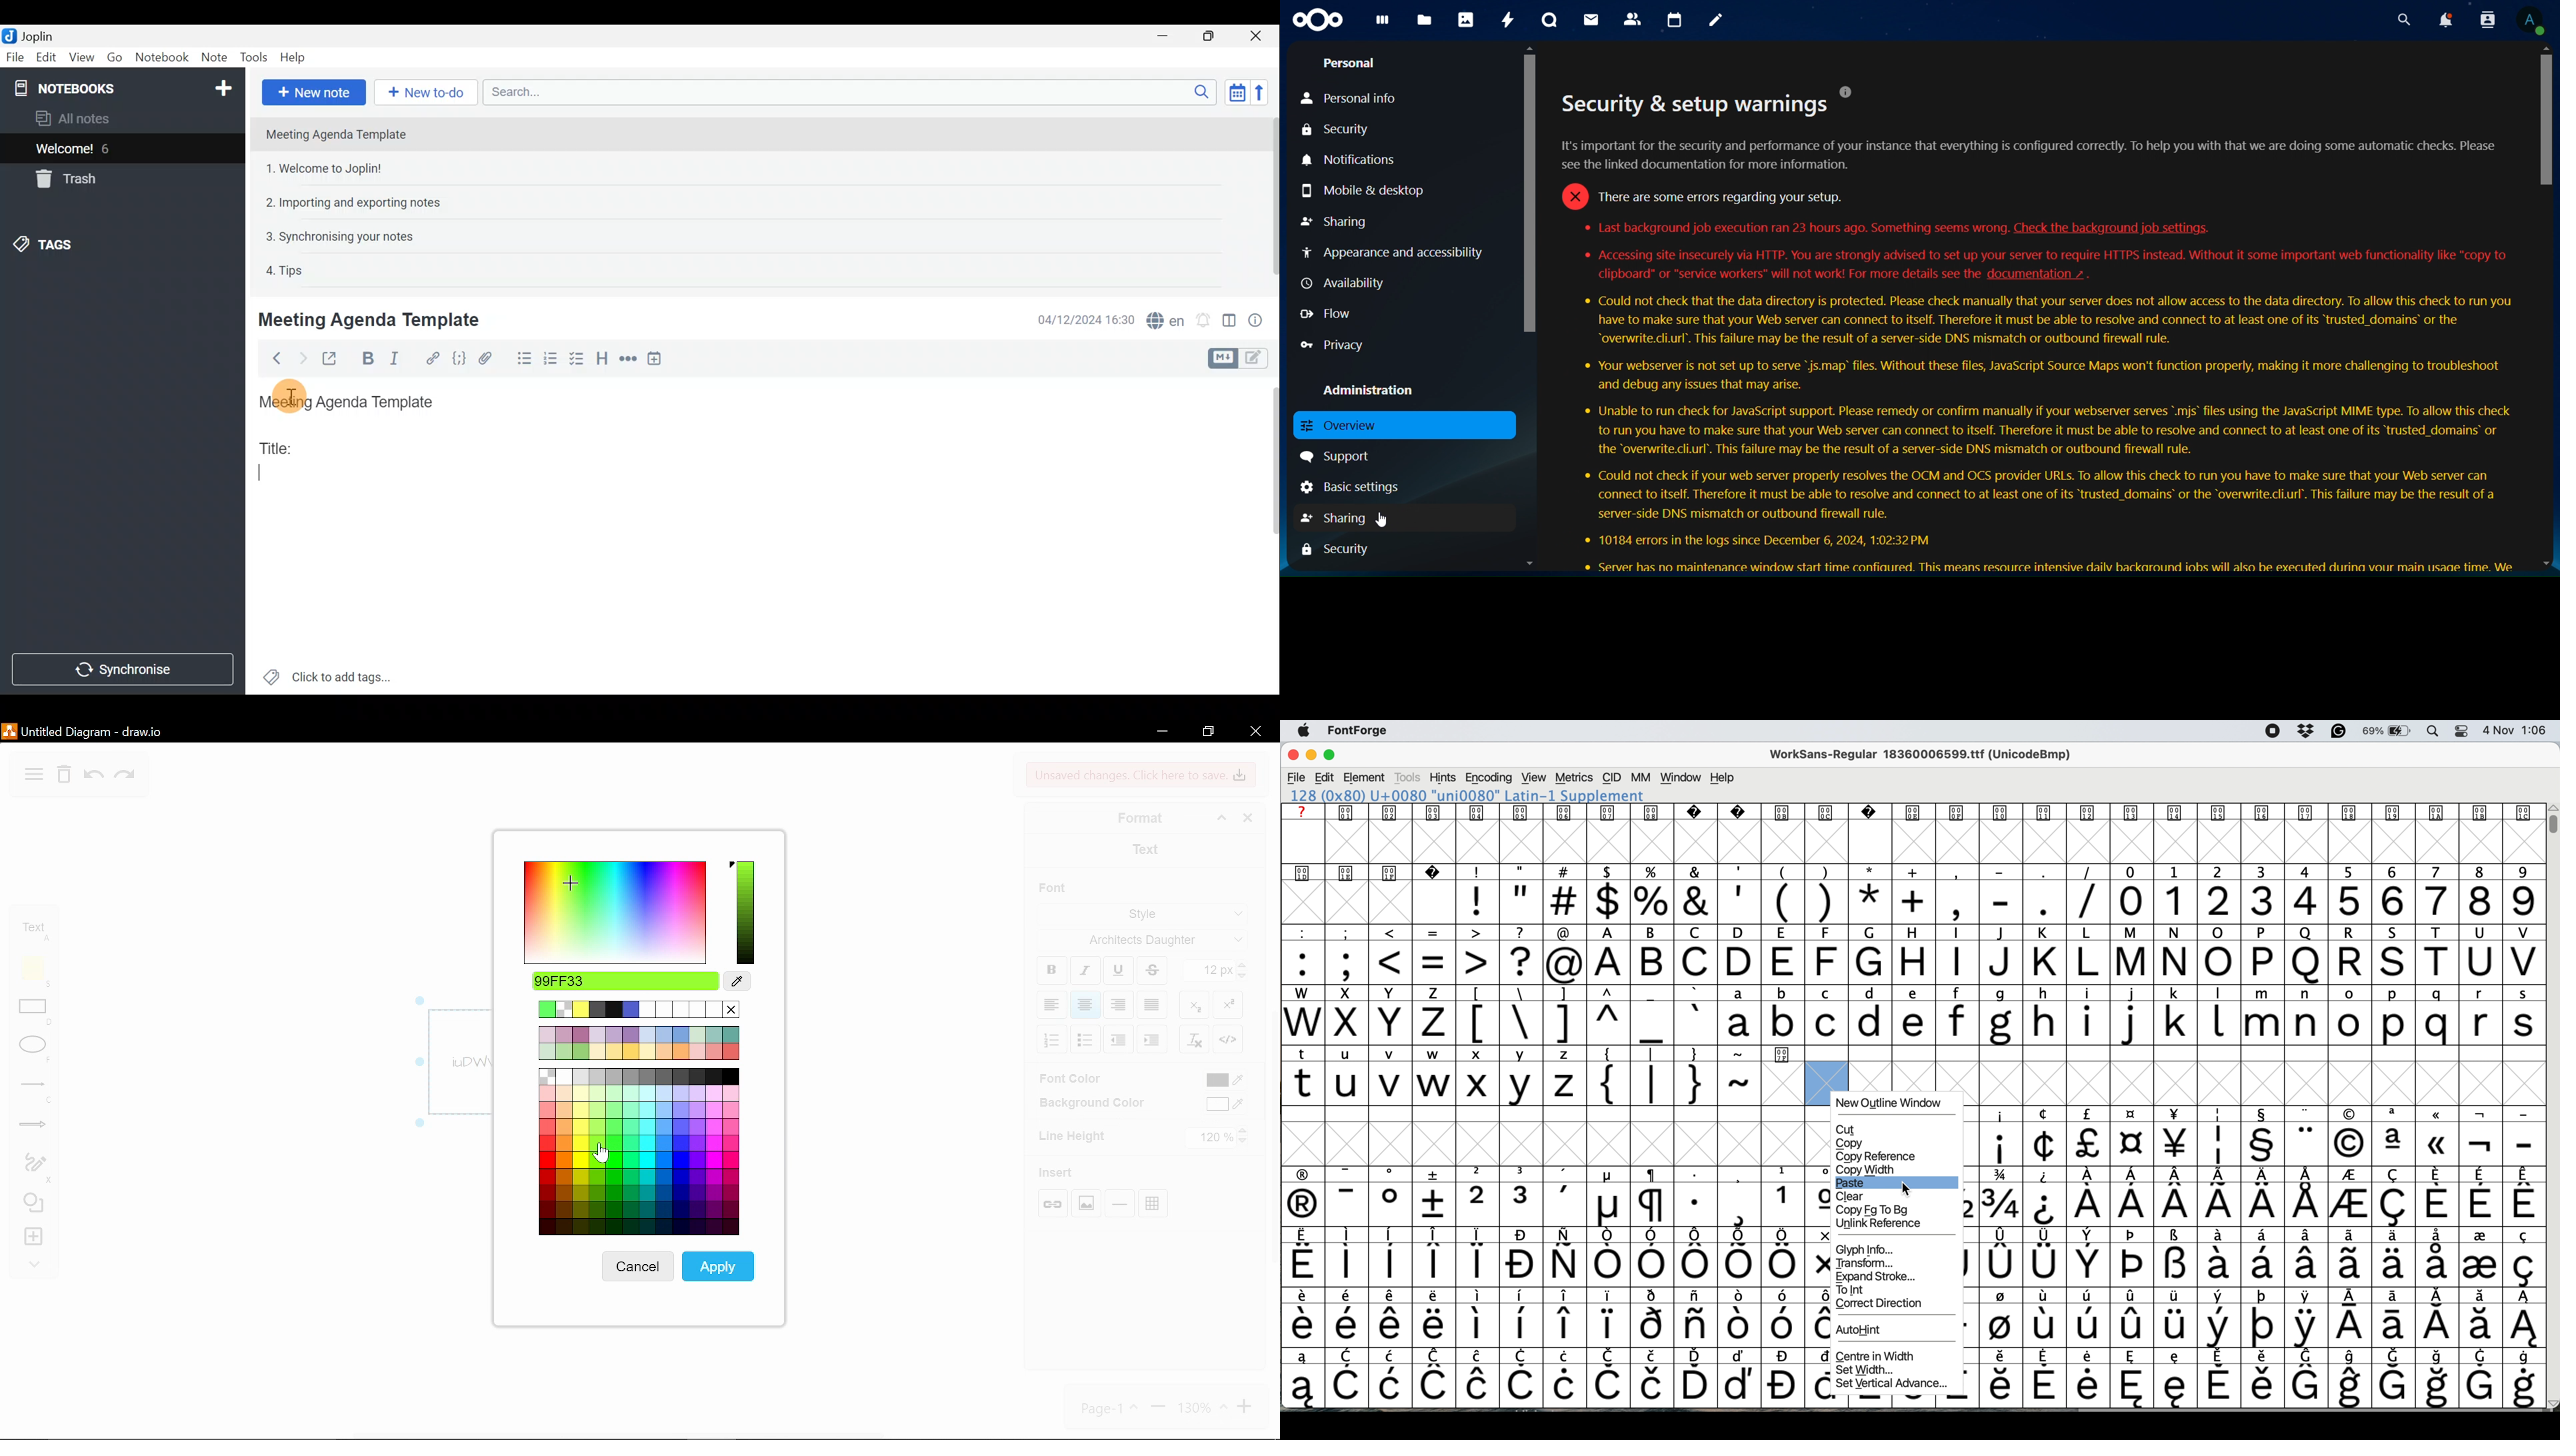 Image resolution: width=2576 pixels, height=1456 pixels. I want to click on Italic, so click(401, 359).